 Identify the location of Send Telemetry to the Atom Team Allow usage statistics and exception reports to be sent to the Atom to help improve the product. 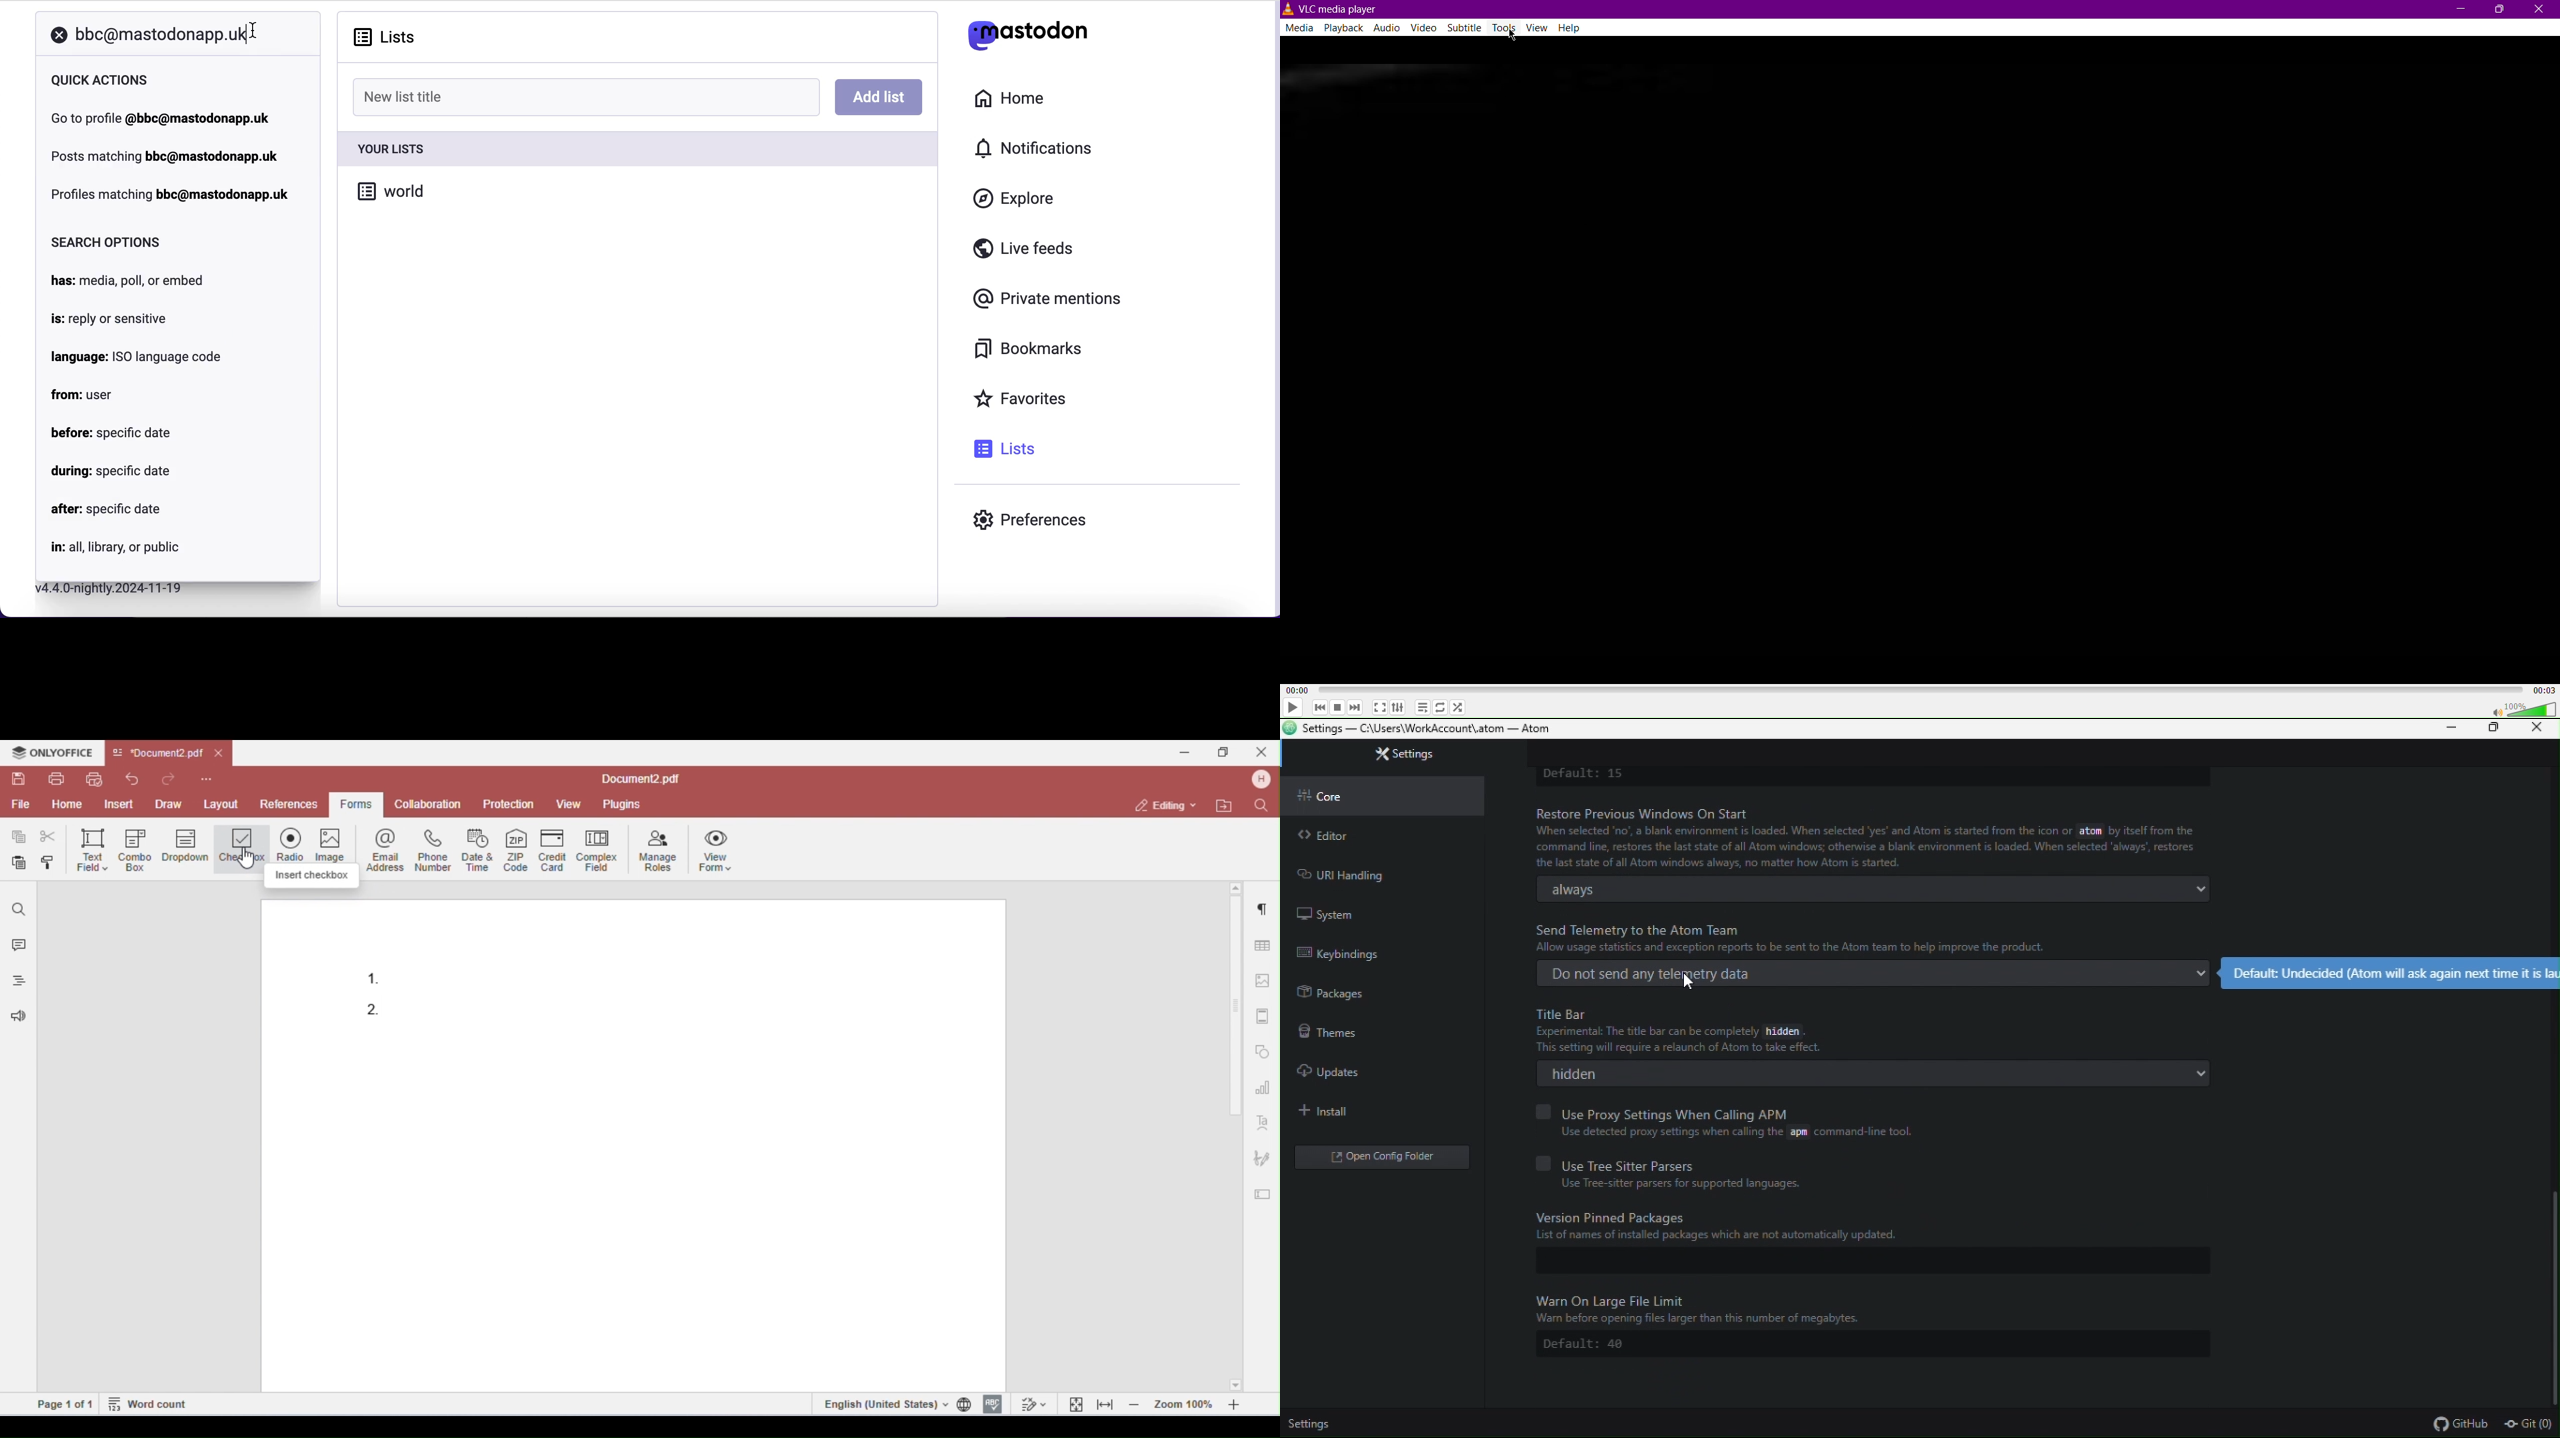
(1802, 937).